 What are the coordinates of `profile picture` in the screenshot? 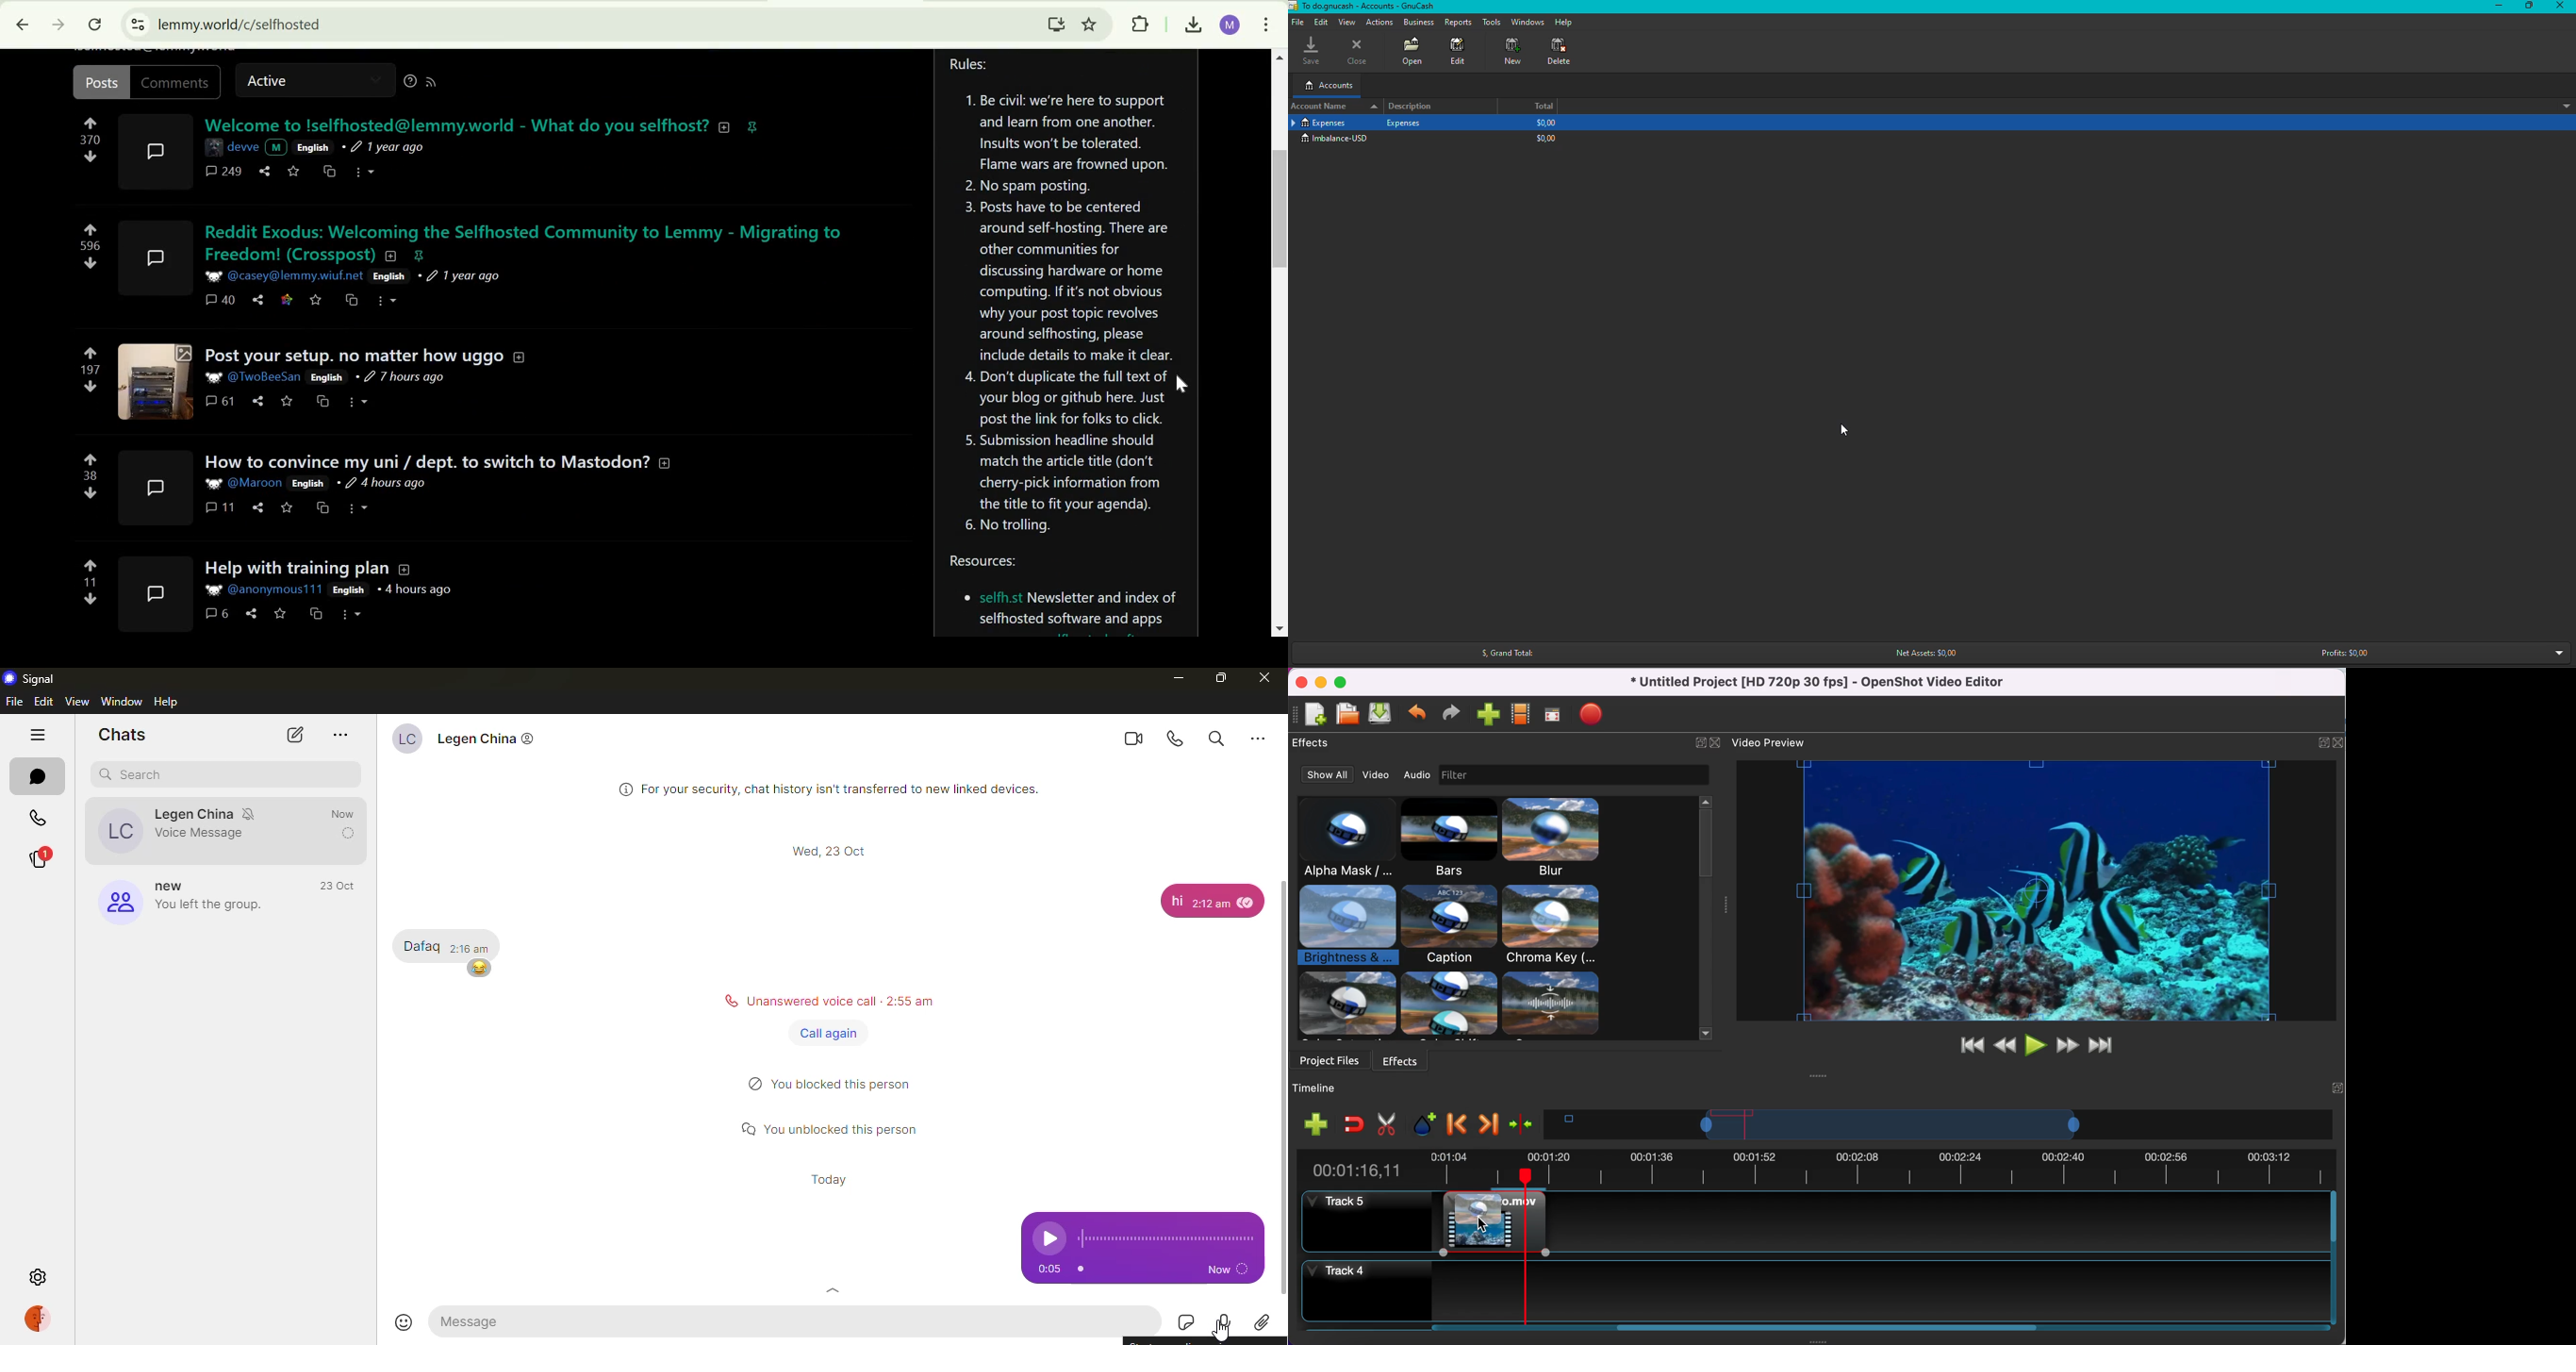 It's located at (119, 833).